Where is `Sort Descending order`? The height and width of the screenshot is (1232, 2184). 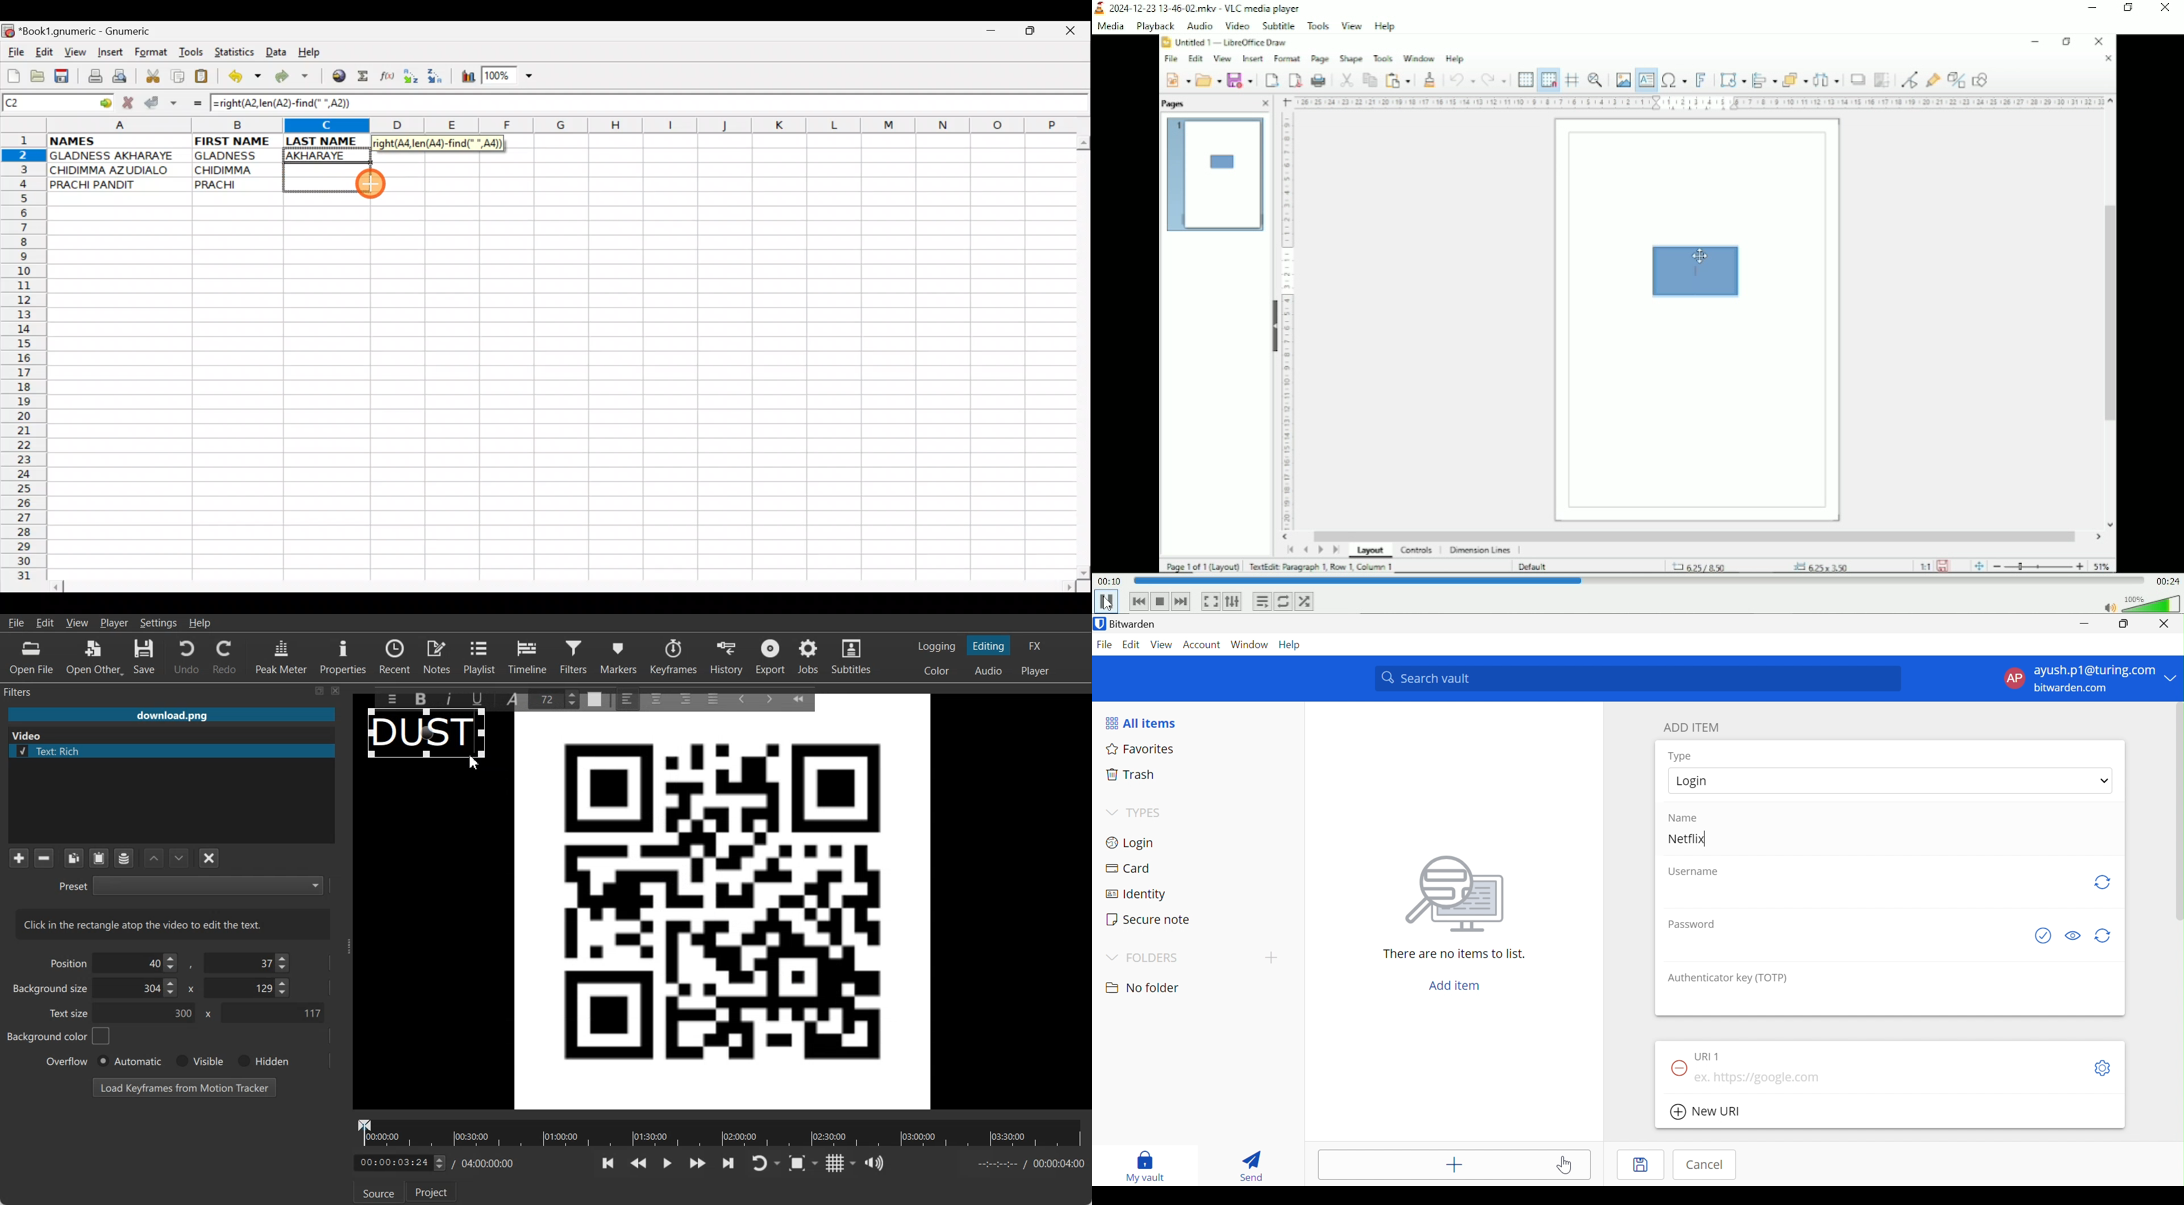
Sort Descending order is located at coordinates (438, 79).